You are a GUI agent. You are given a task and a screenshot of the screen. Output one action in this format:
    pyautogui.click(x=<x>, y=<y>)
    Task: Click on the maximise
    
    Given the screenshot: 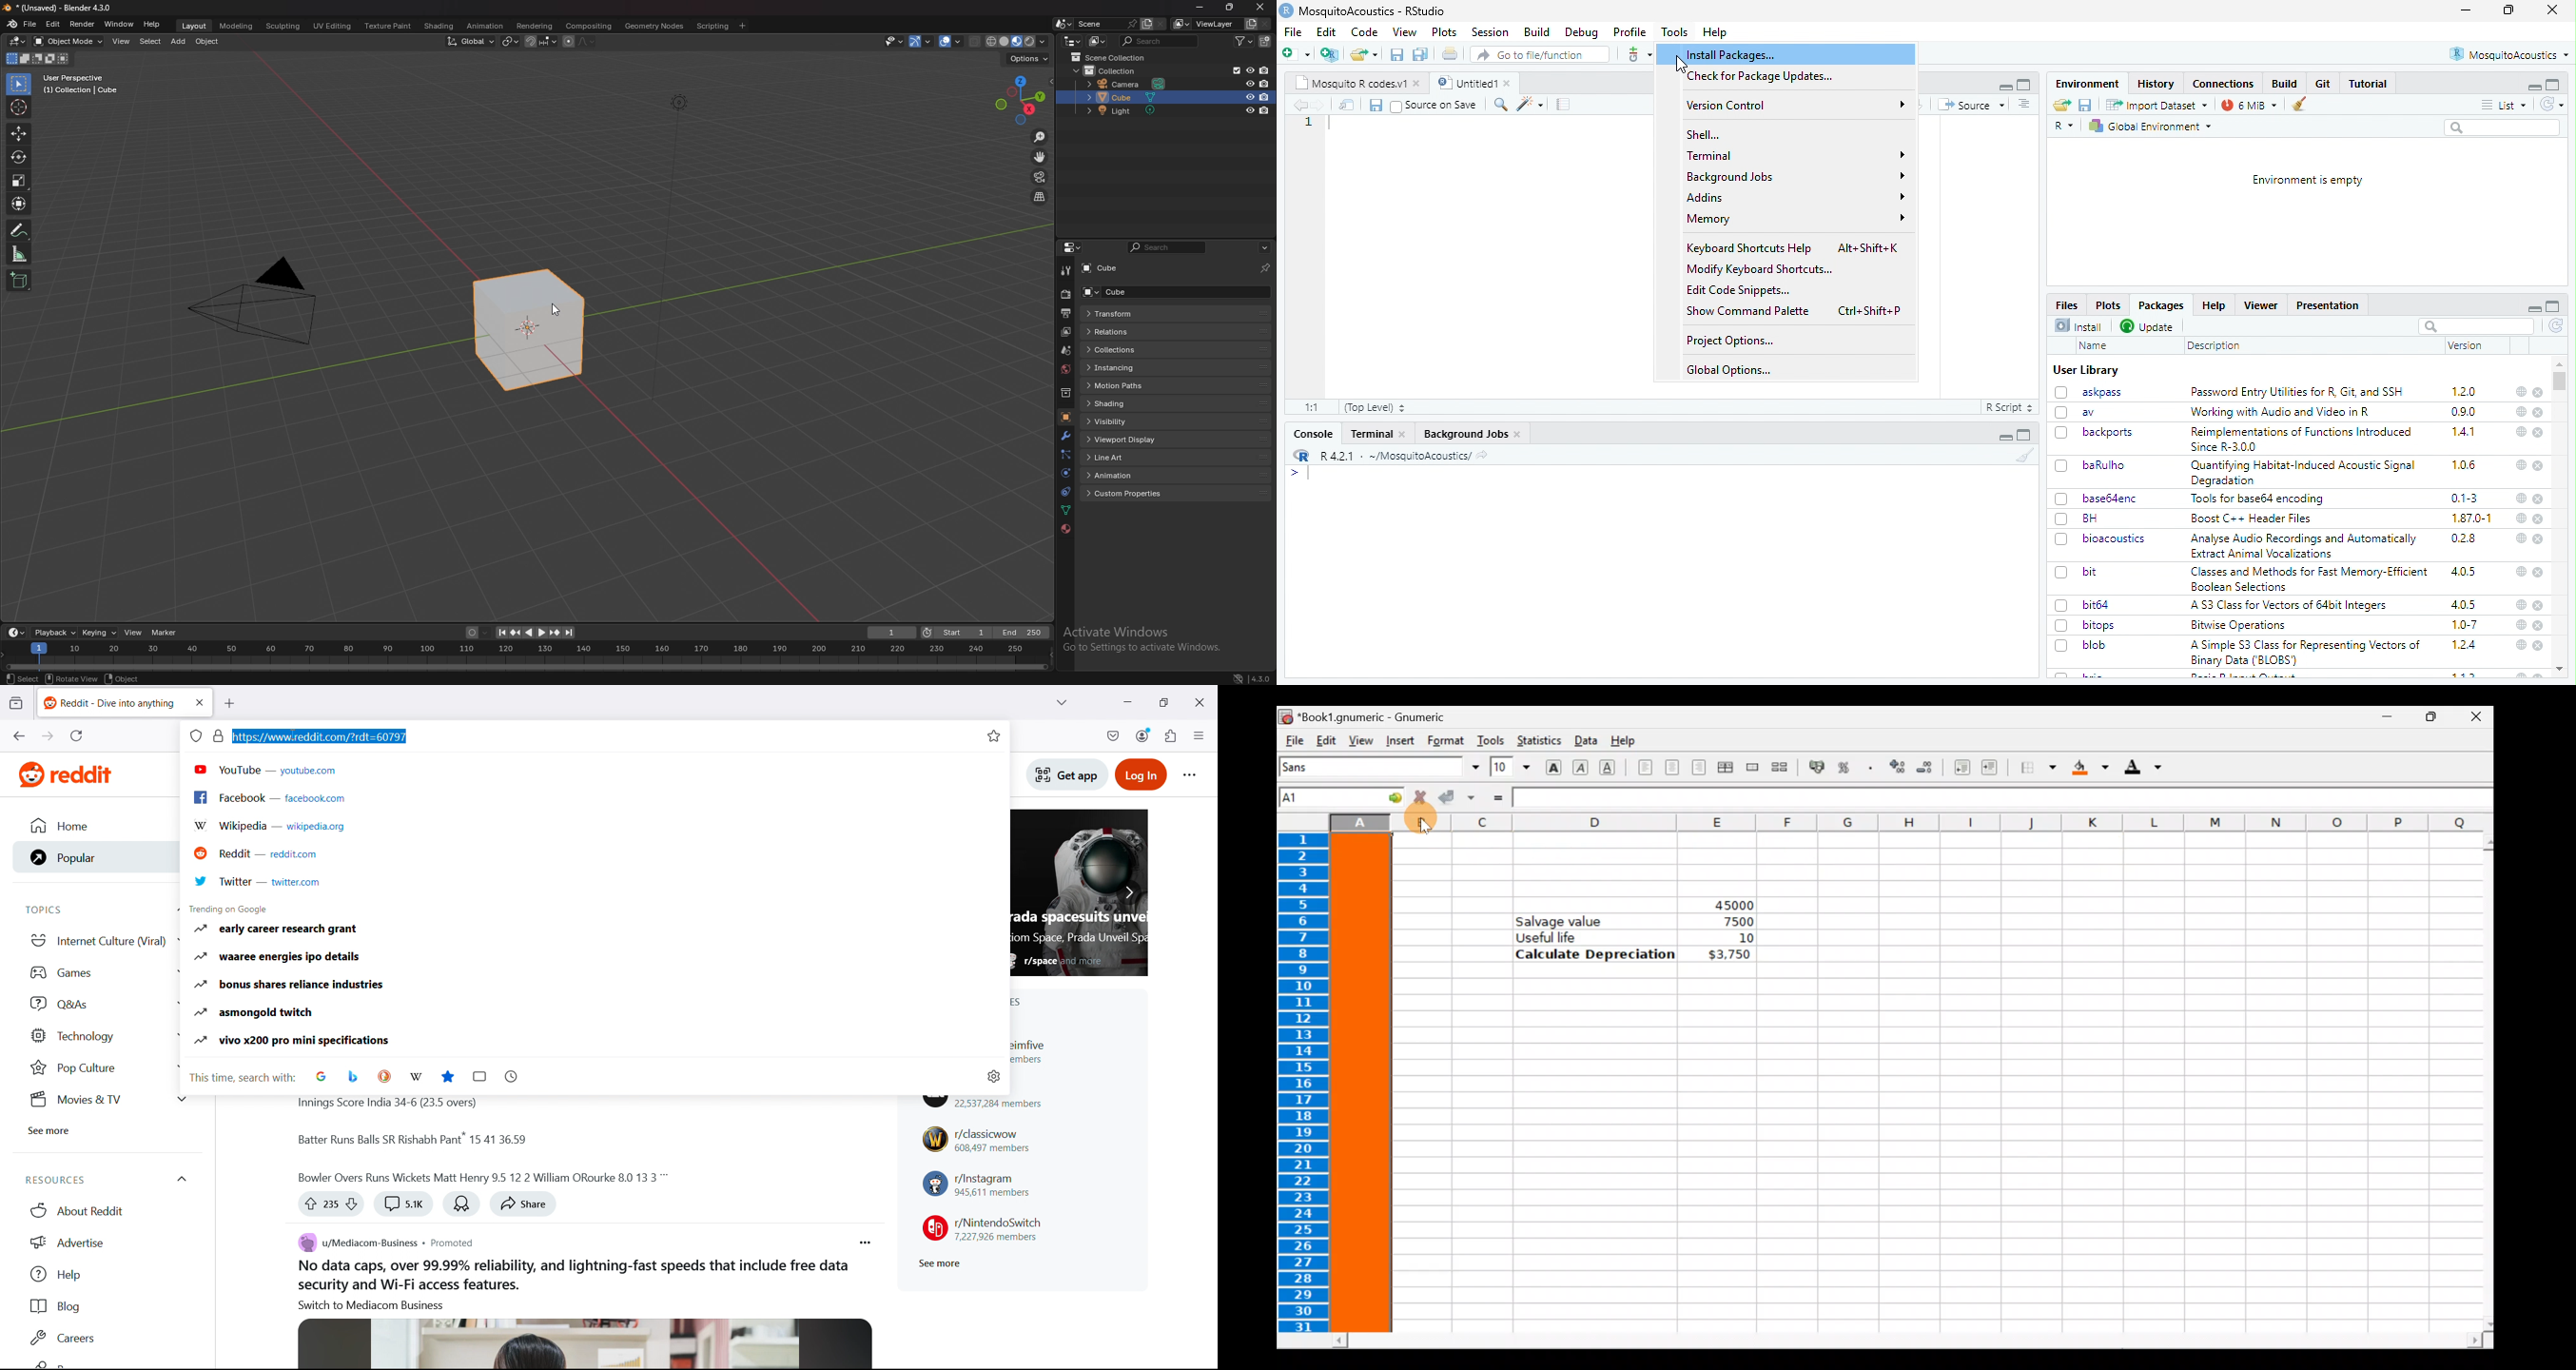 What is the action you would take?
    pyautogui.click(x=2553, y=306)
    